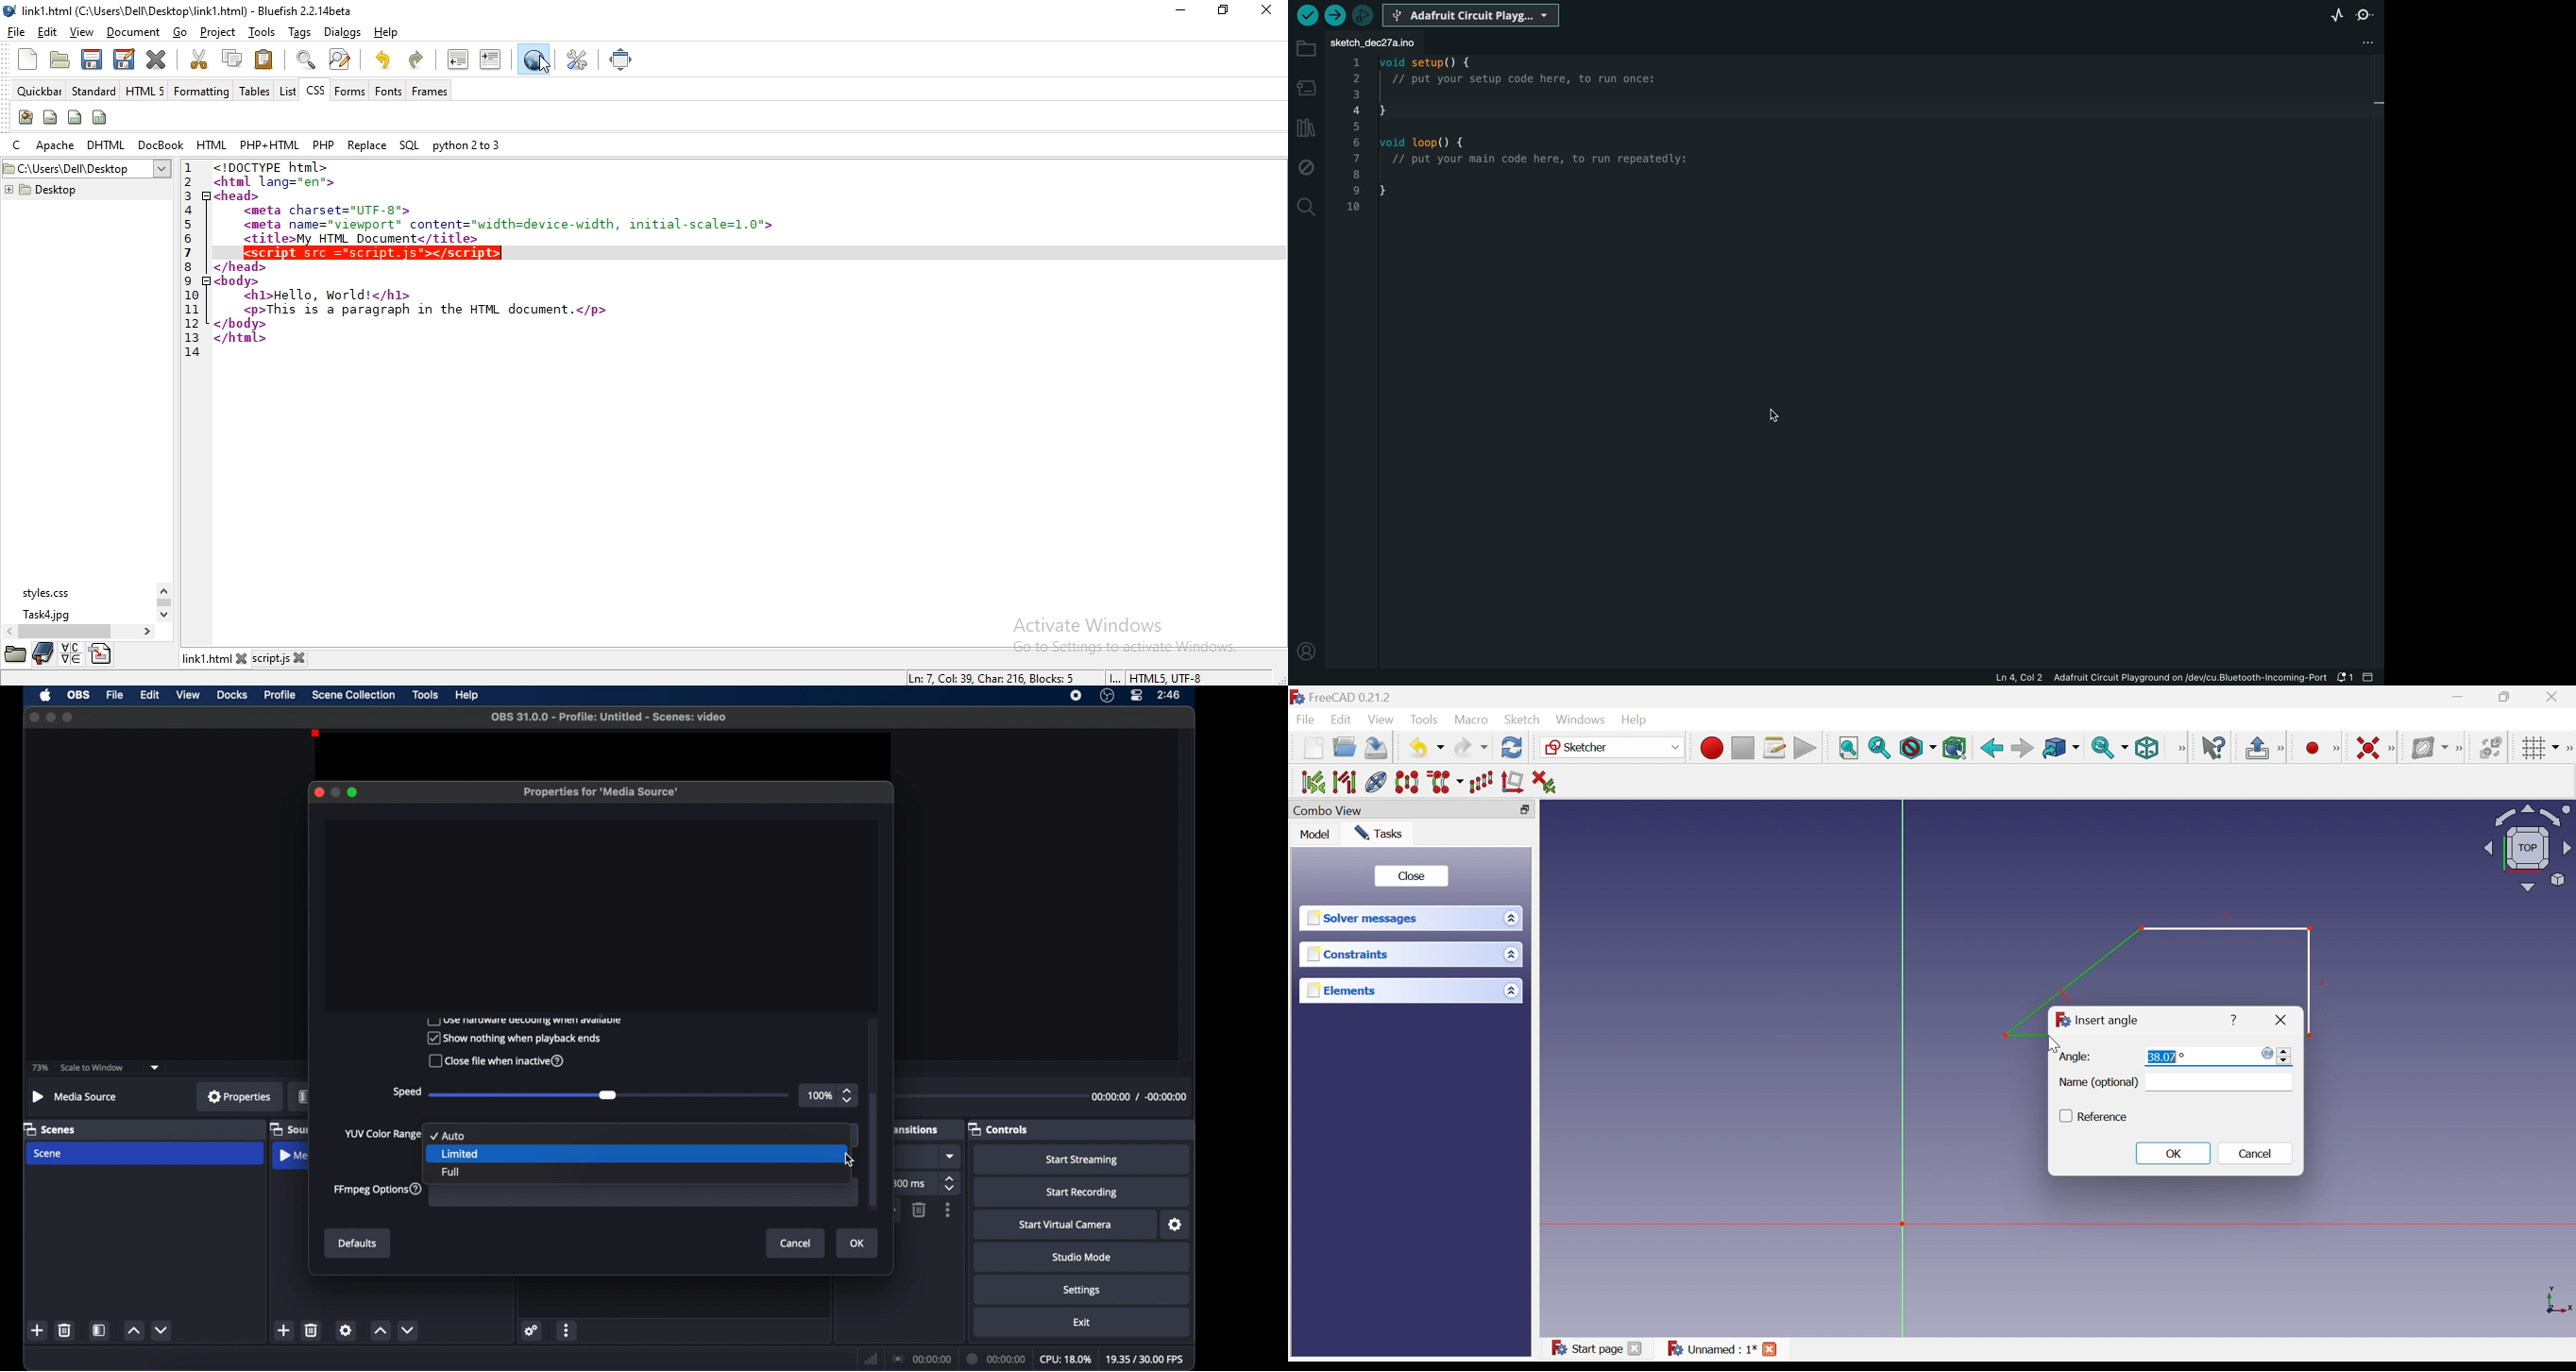 This screenshot has height=1372, width=2576. What do you see at coordinates (1342, 720) in the screenshot?
I see `Edit` at bounding box center [1342, 720].